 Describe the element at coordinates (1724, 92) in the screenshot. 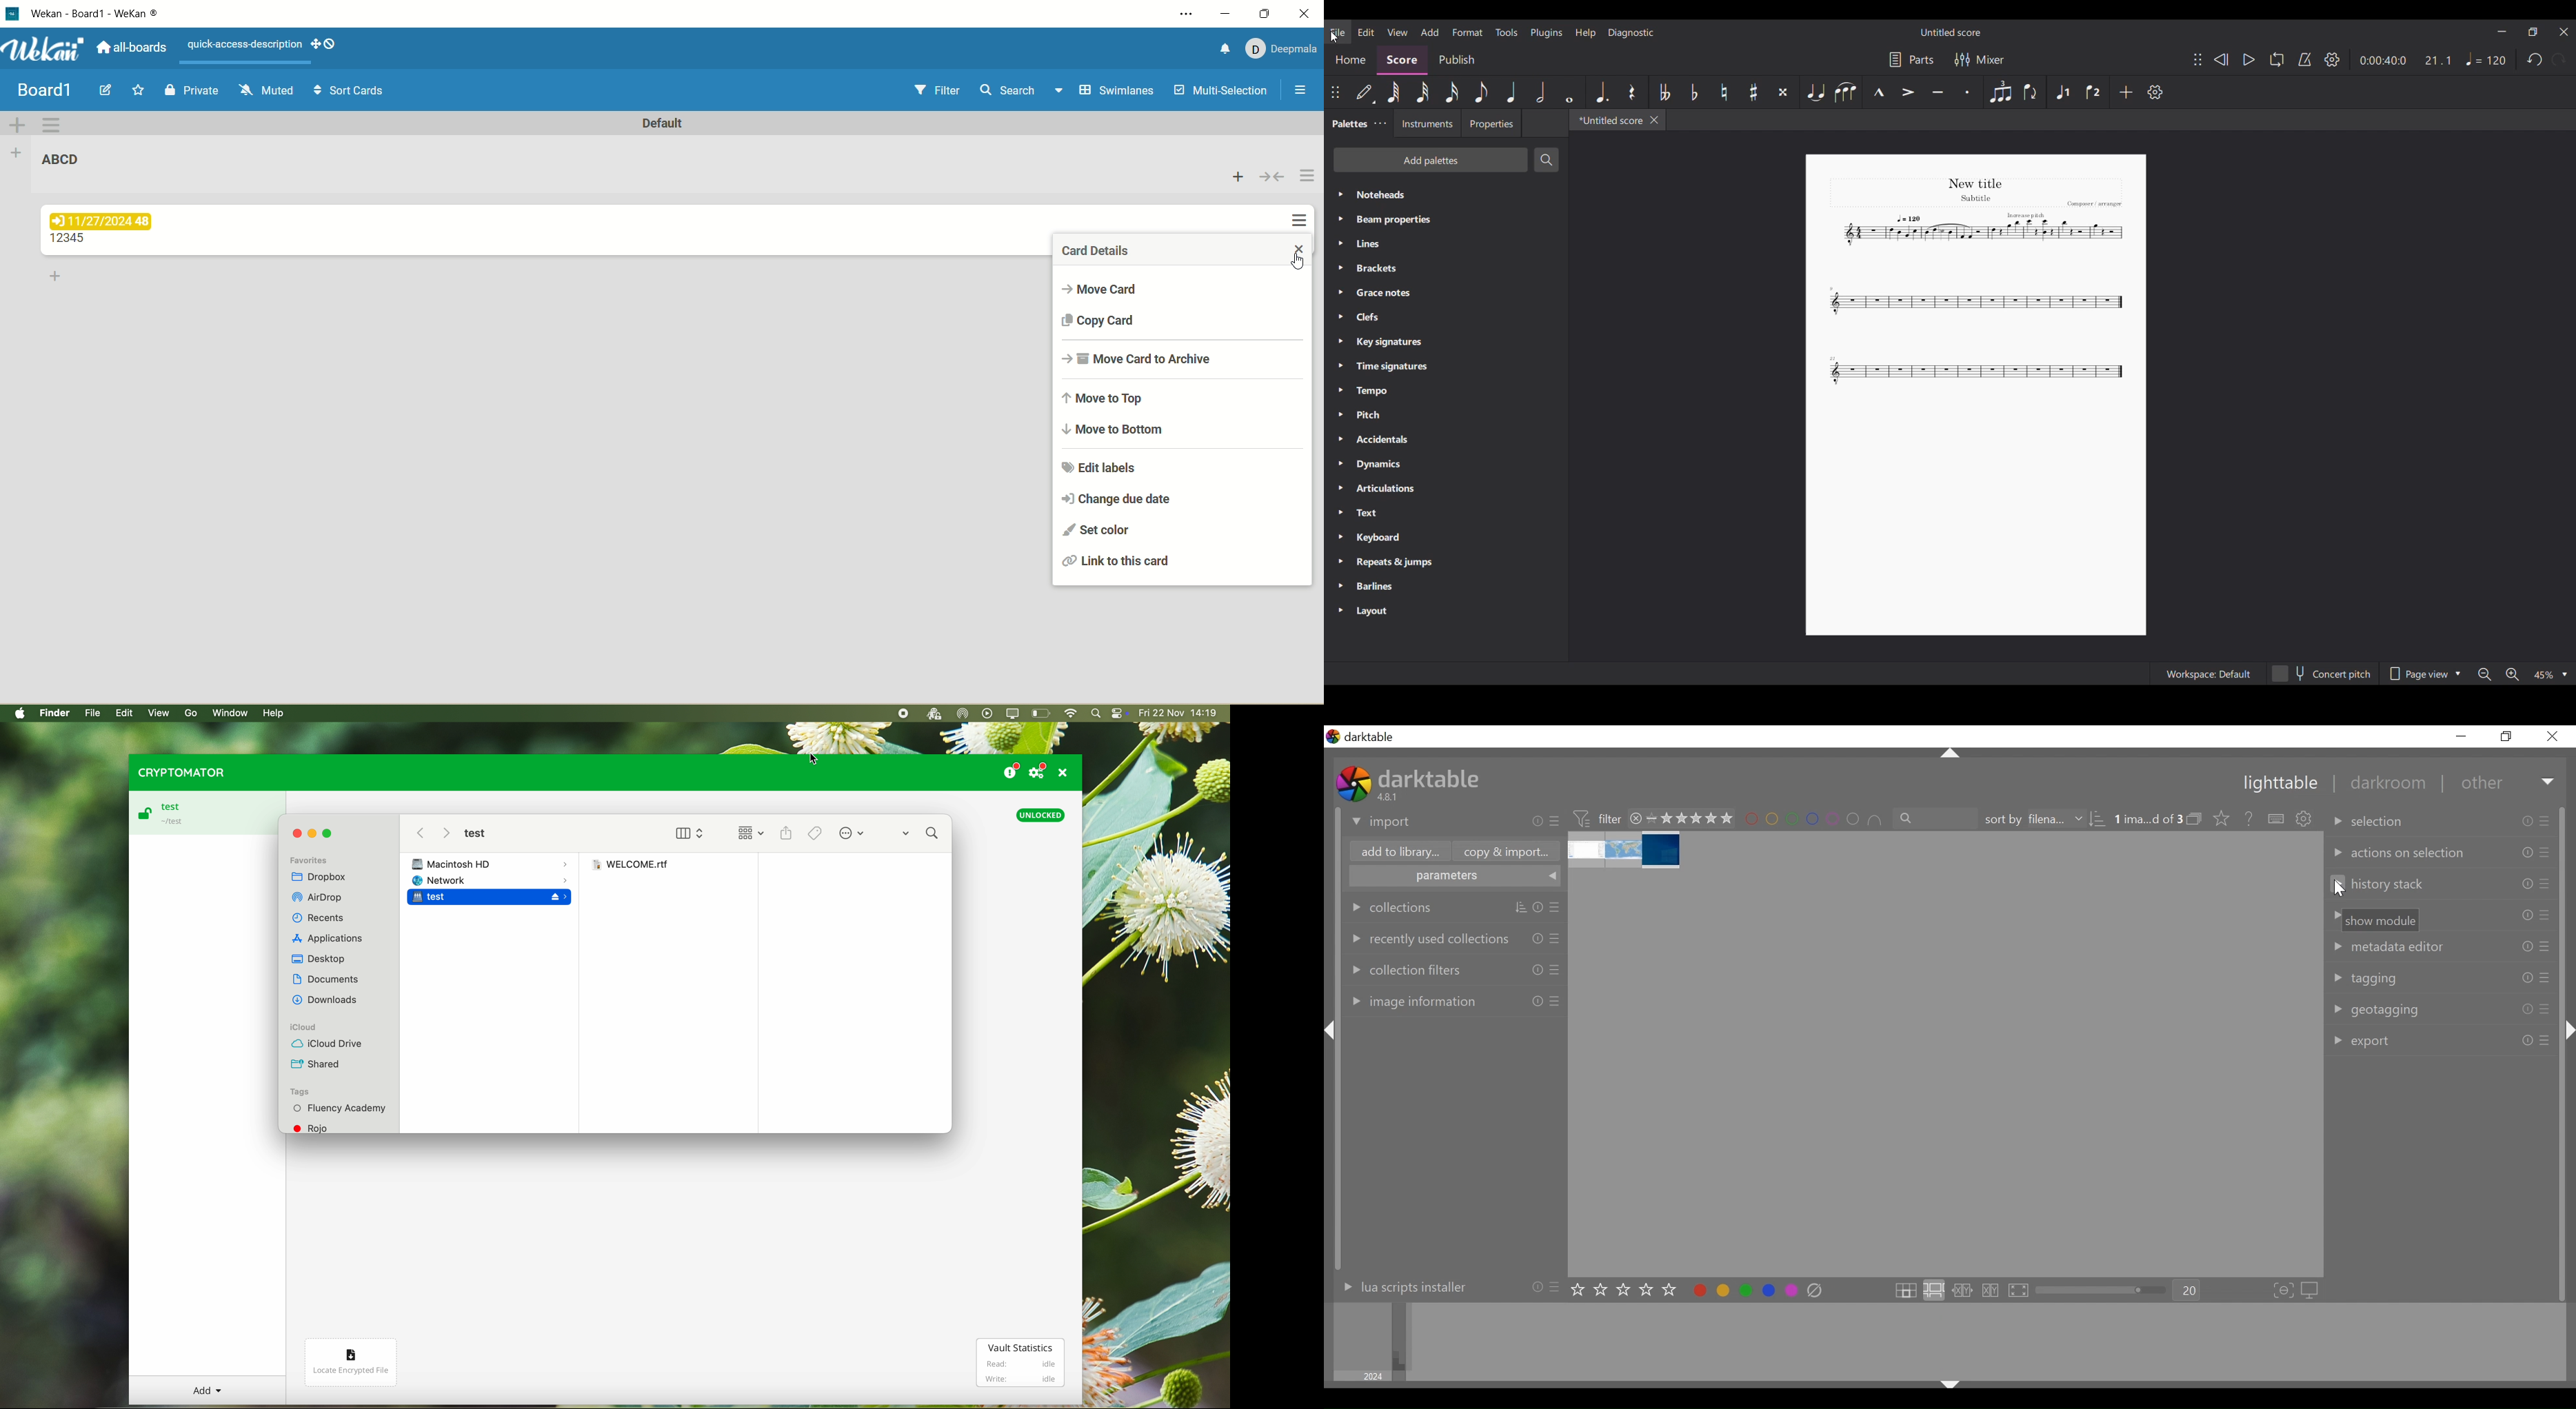

I see `Toggle natural` at that location.